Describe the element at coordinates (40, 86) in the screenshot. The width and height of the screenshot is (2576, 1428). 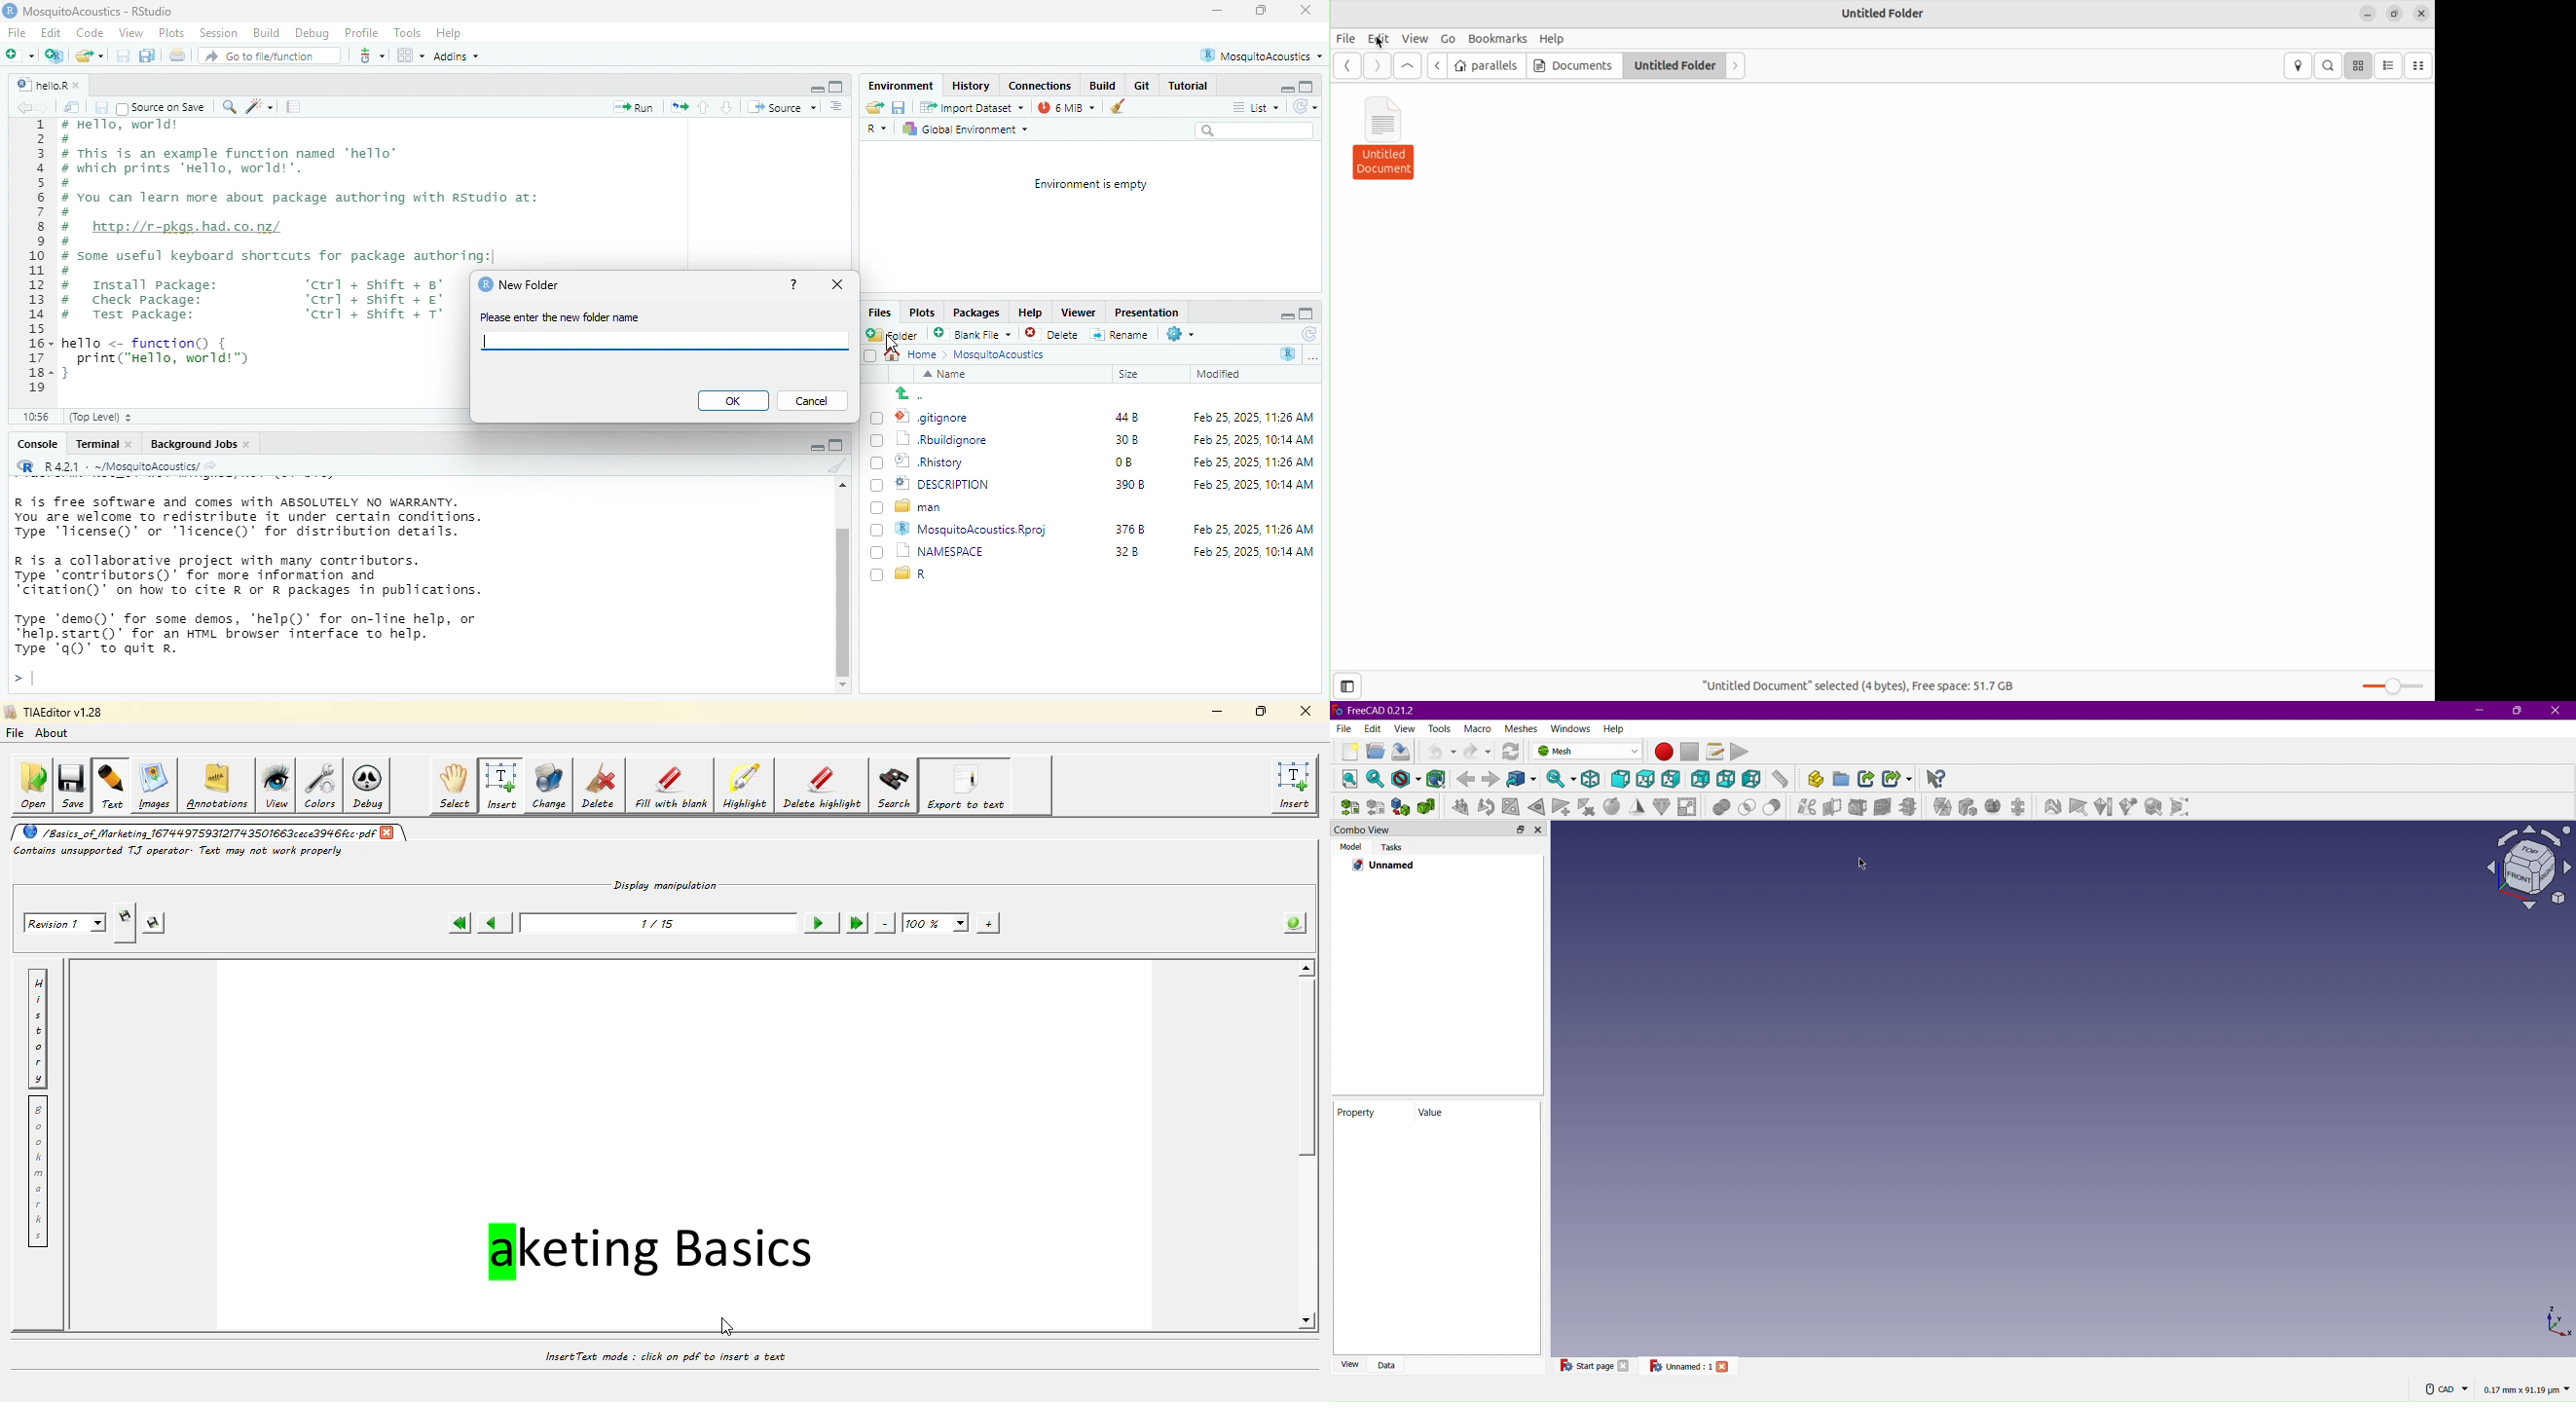
I see ` hellor` at that location.